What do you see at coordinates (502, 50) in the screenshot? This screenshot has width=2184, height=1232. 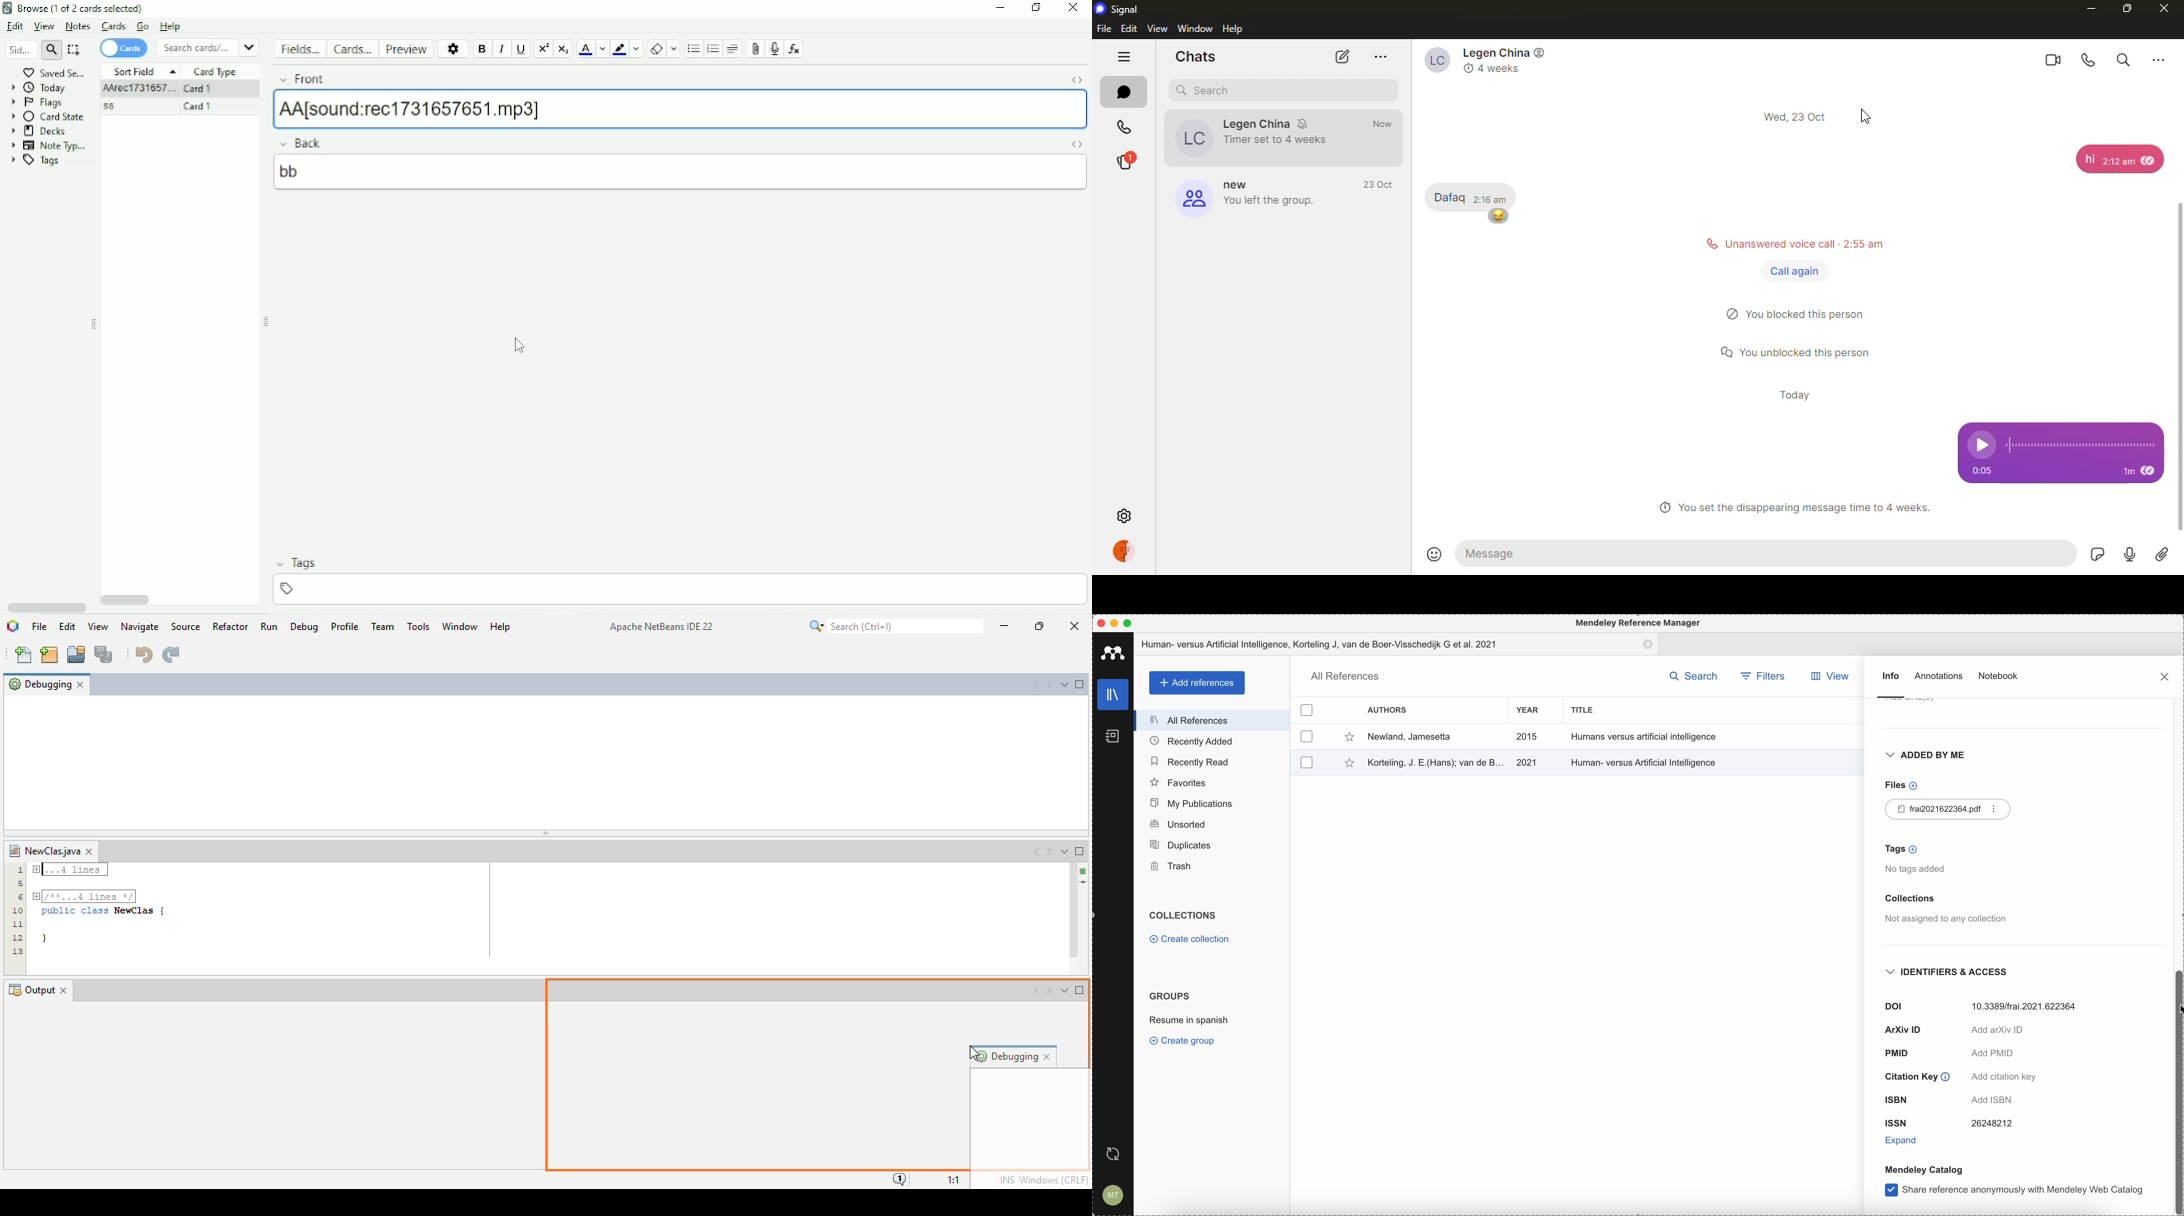 I see `Italic` at bounding box center [502, 50].